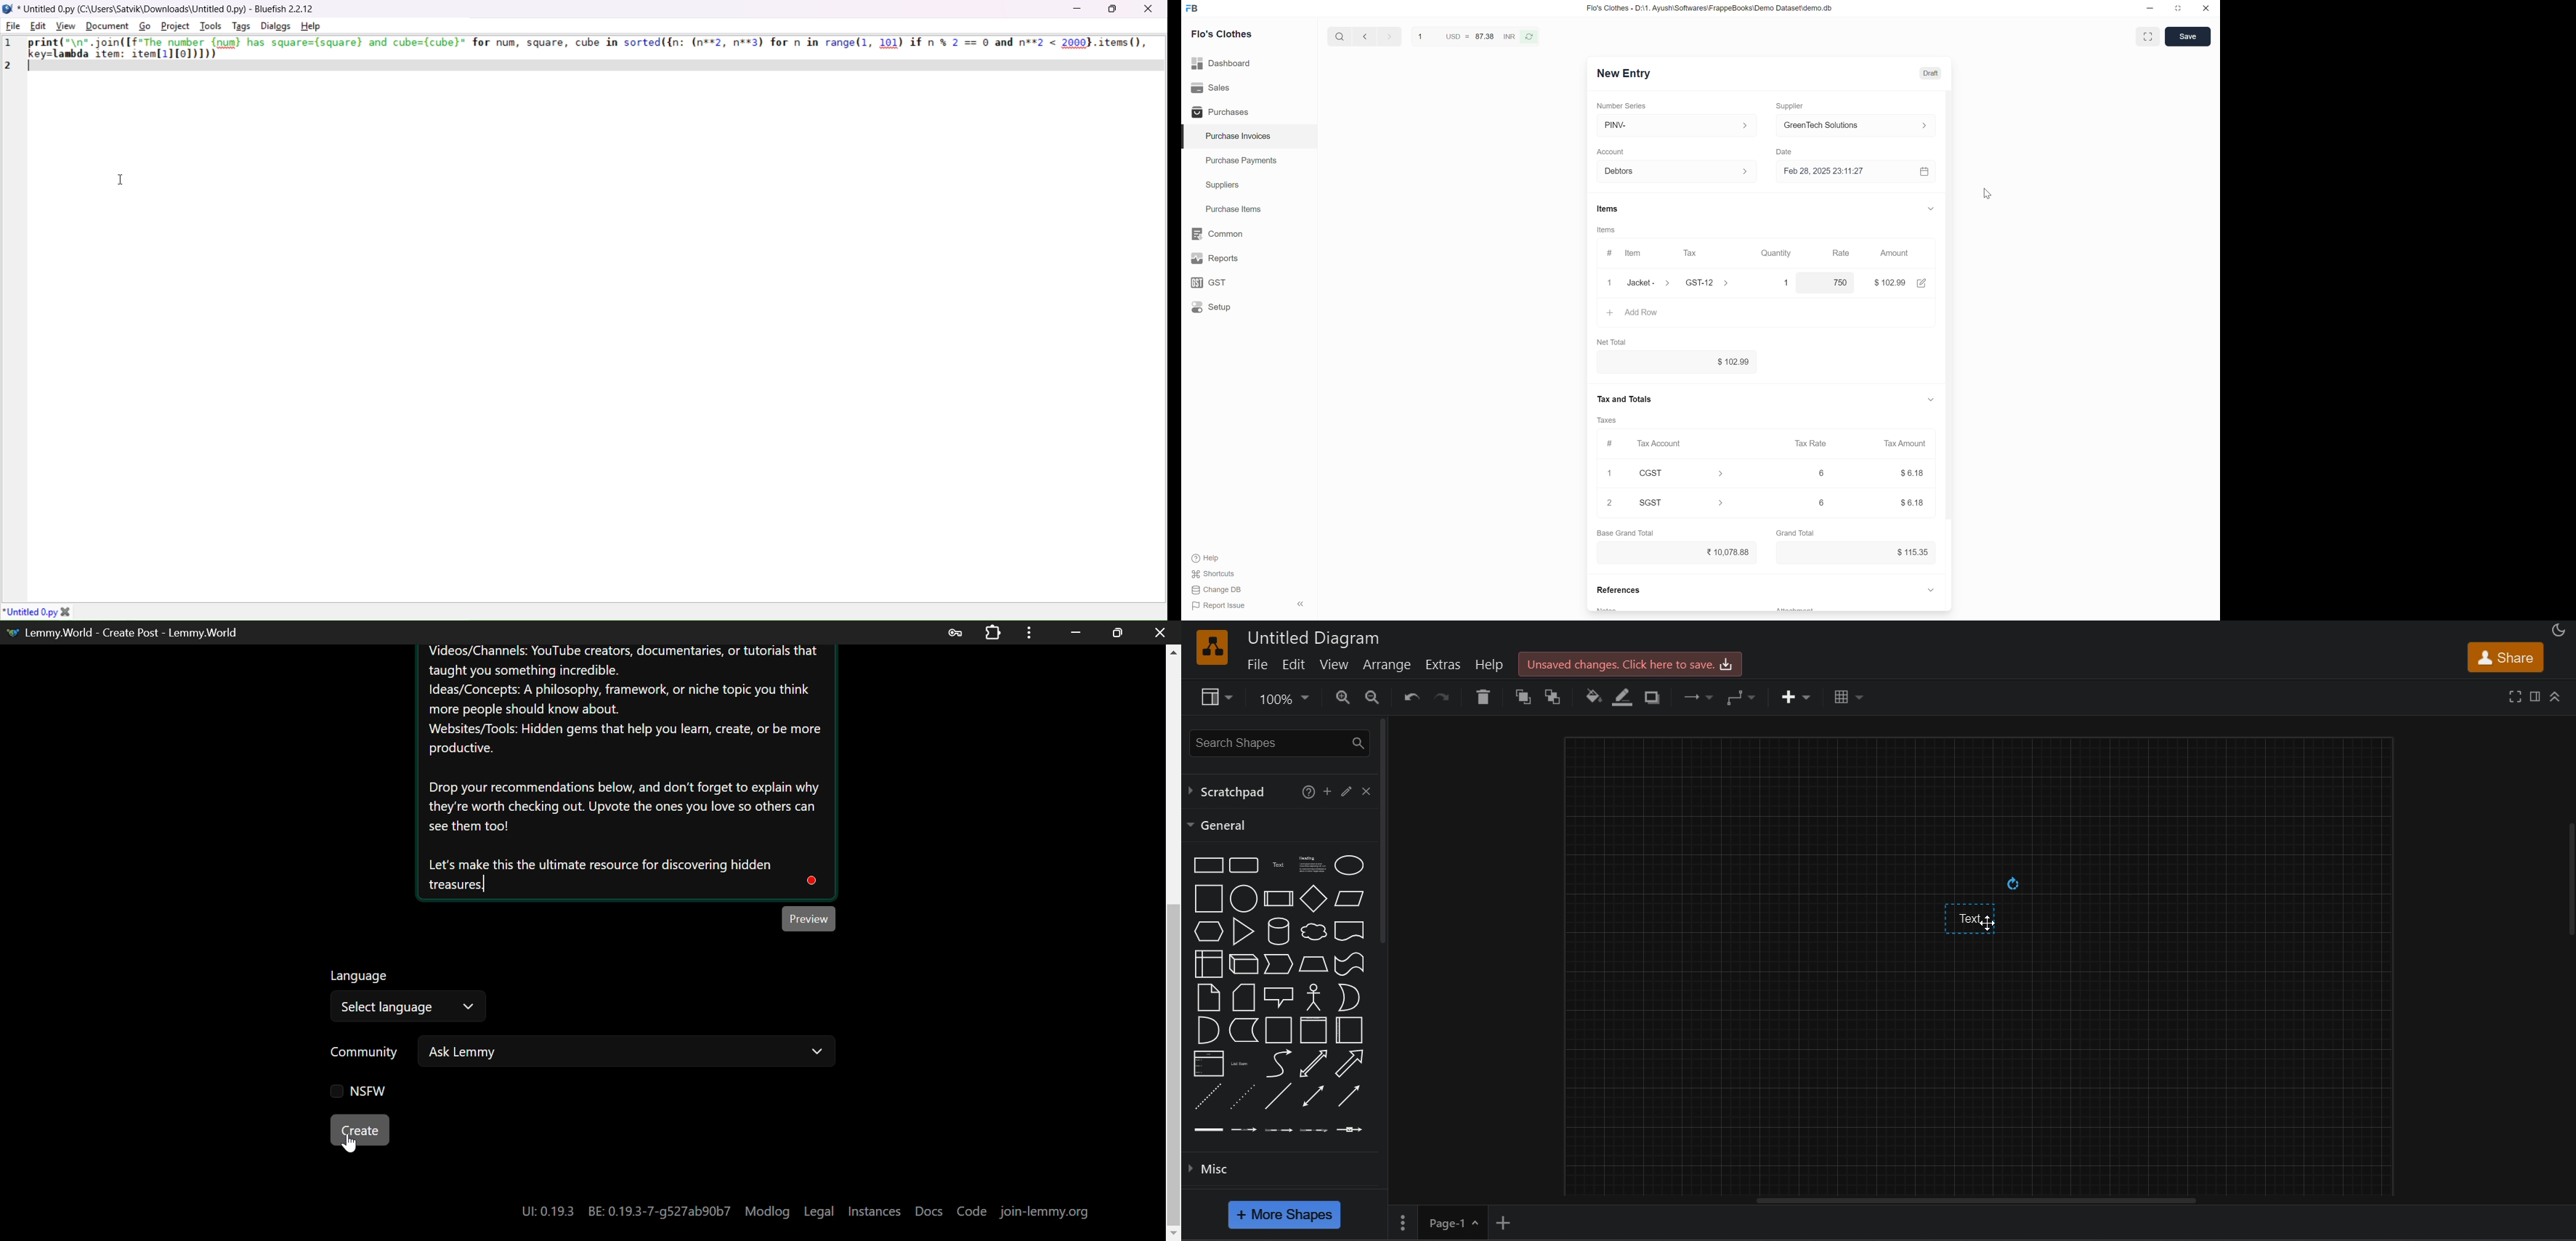  What do you see at coordinates (625, 603) in the screenshot?
I see `horizontal scroll bar` at bounding box center [625, 603].